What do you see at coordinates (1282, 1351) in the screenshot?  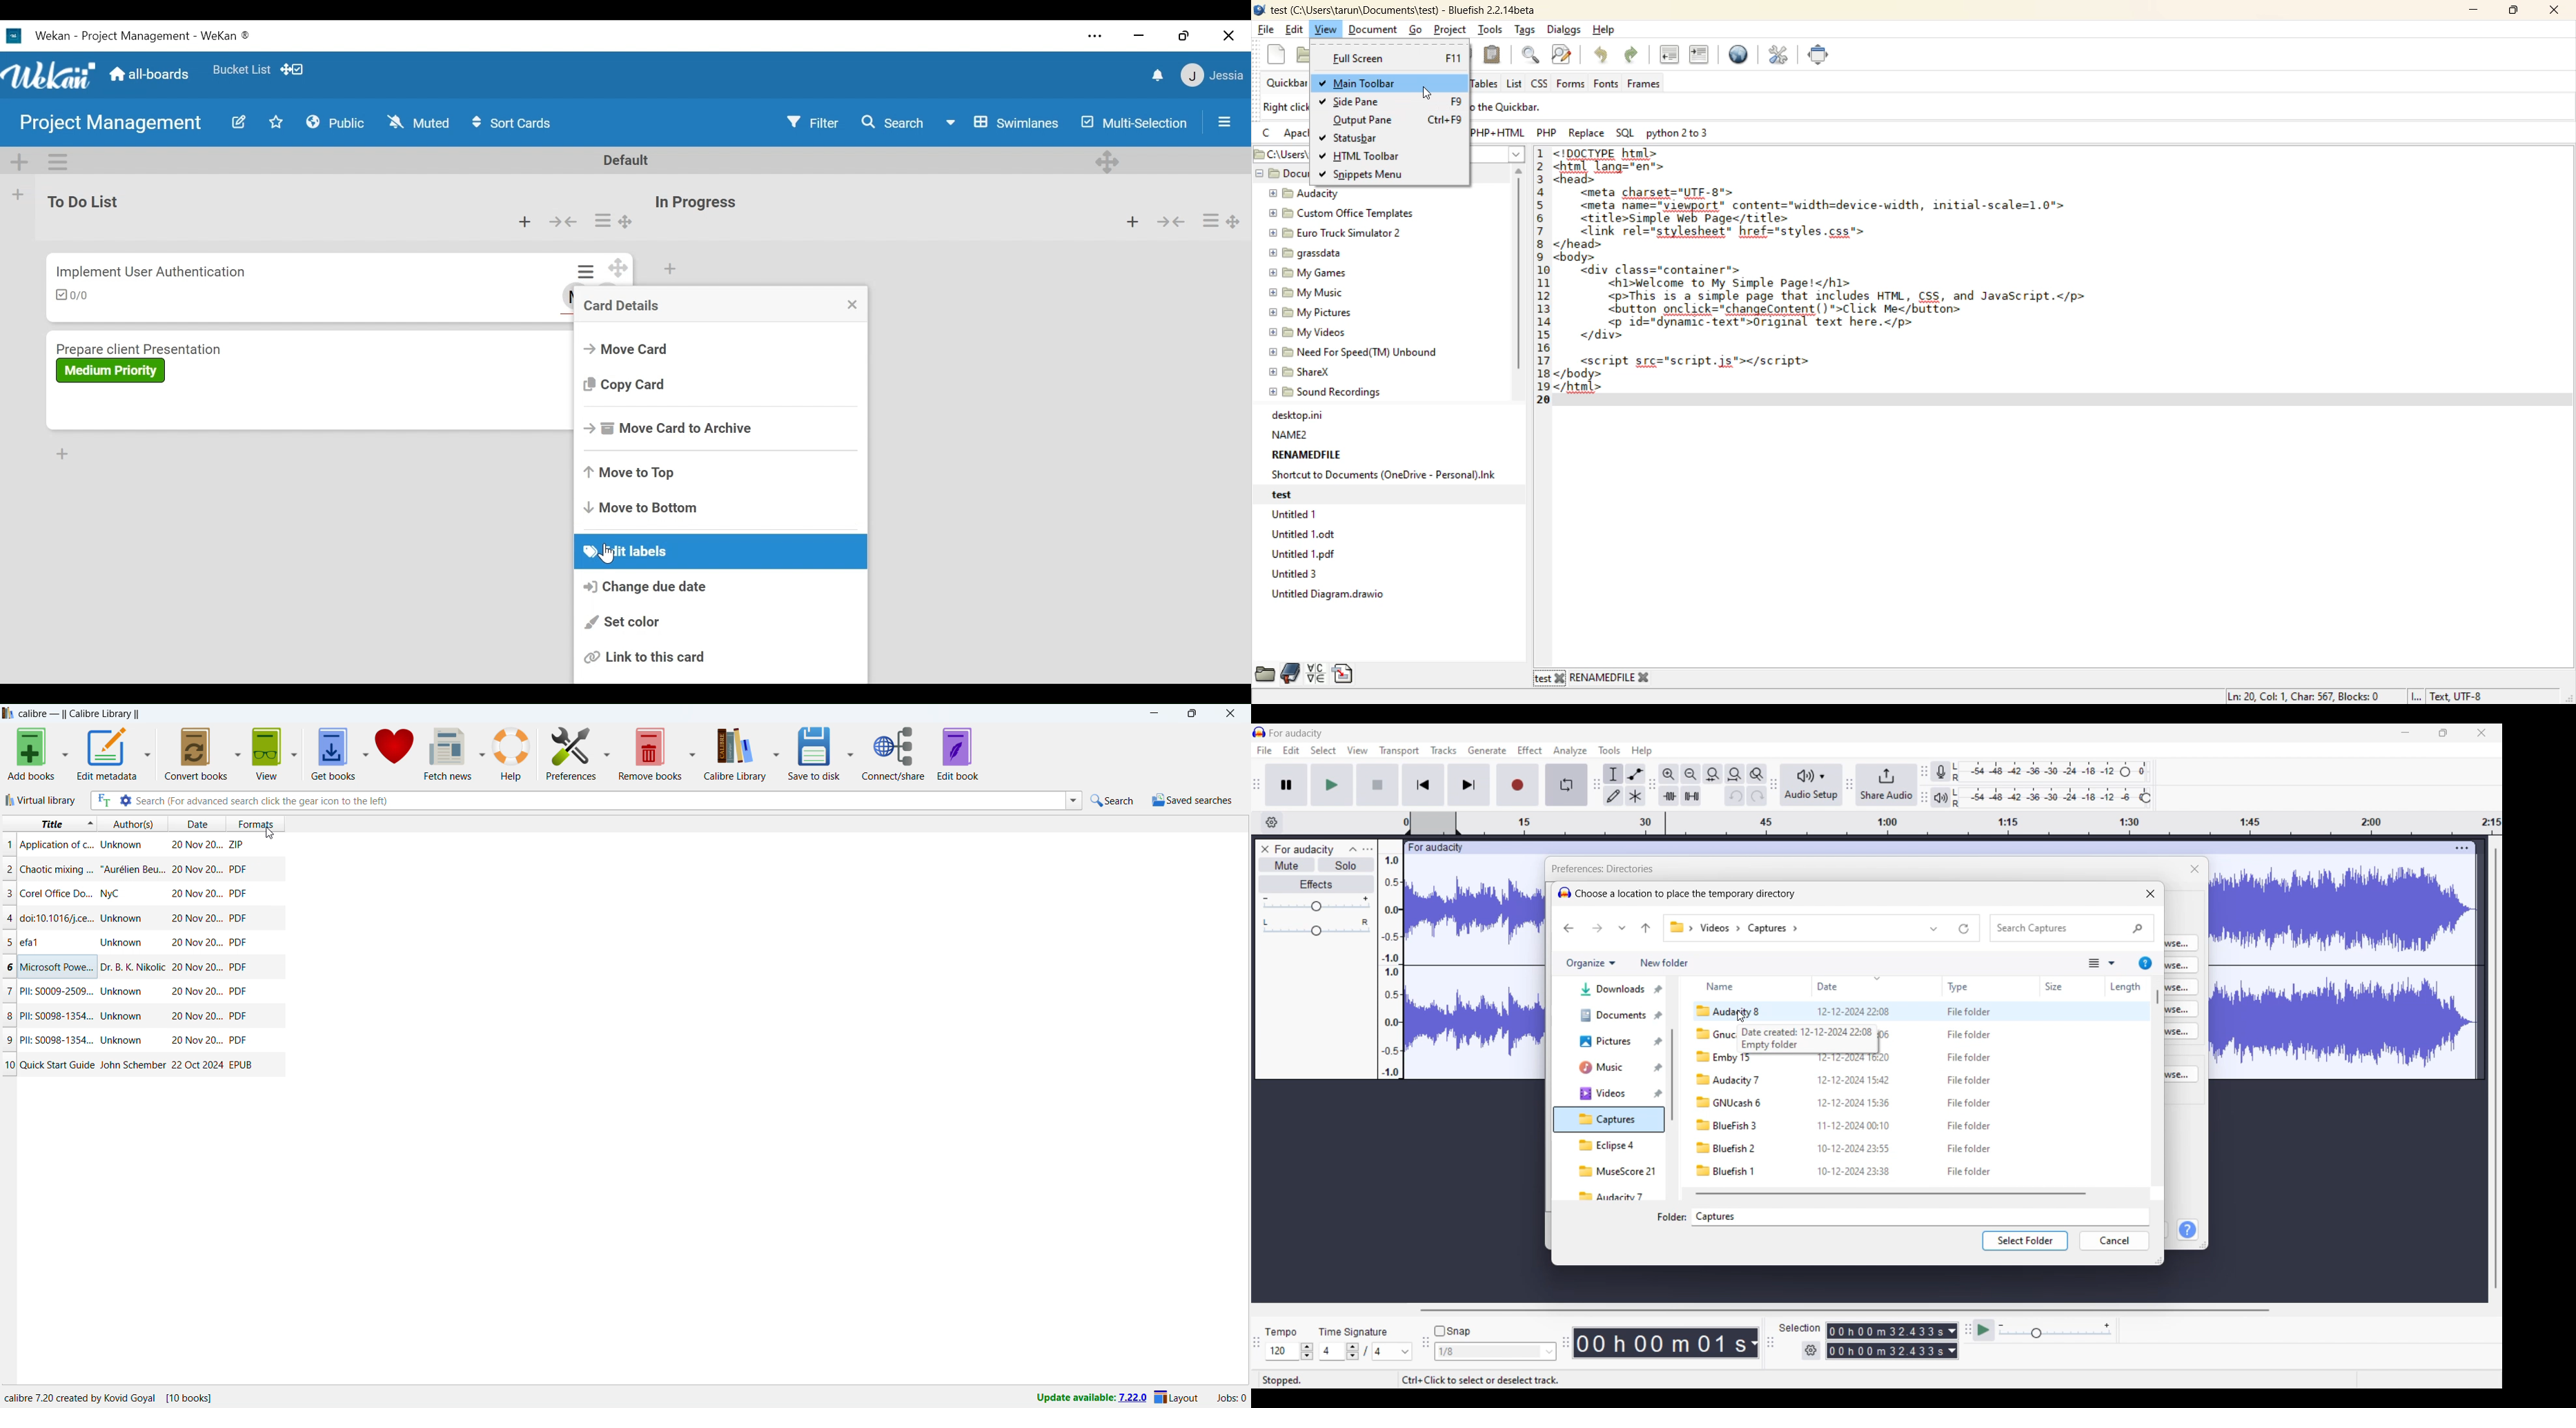 I see `Input tempo` at bounding box center [1282, 1351].